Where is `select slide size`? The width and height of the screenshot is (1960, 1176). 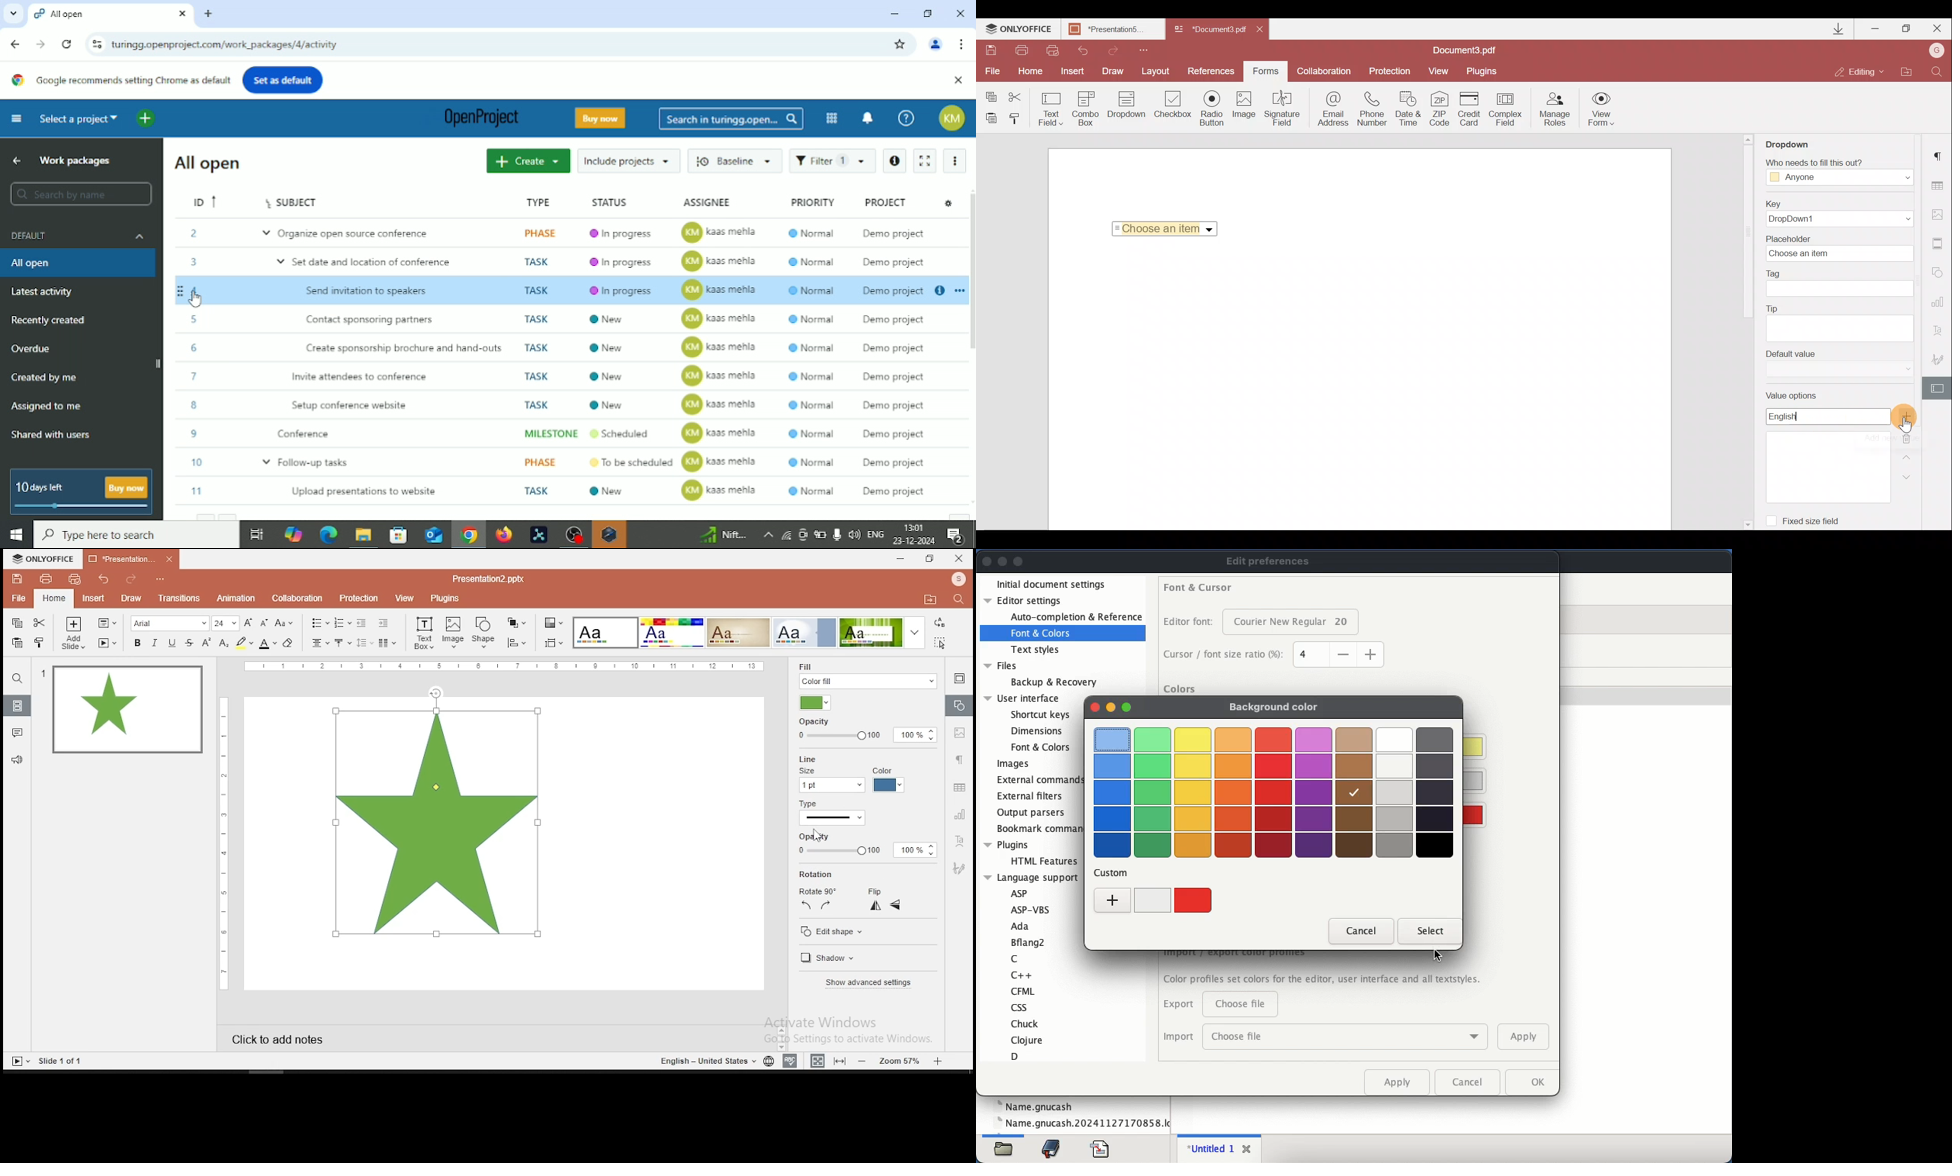 select slide size is located at coordinates (554, 643).